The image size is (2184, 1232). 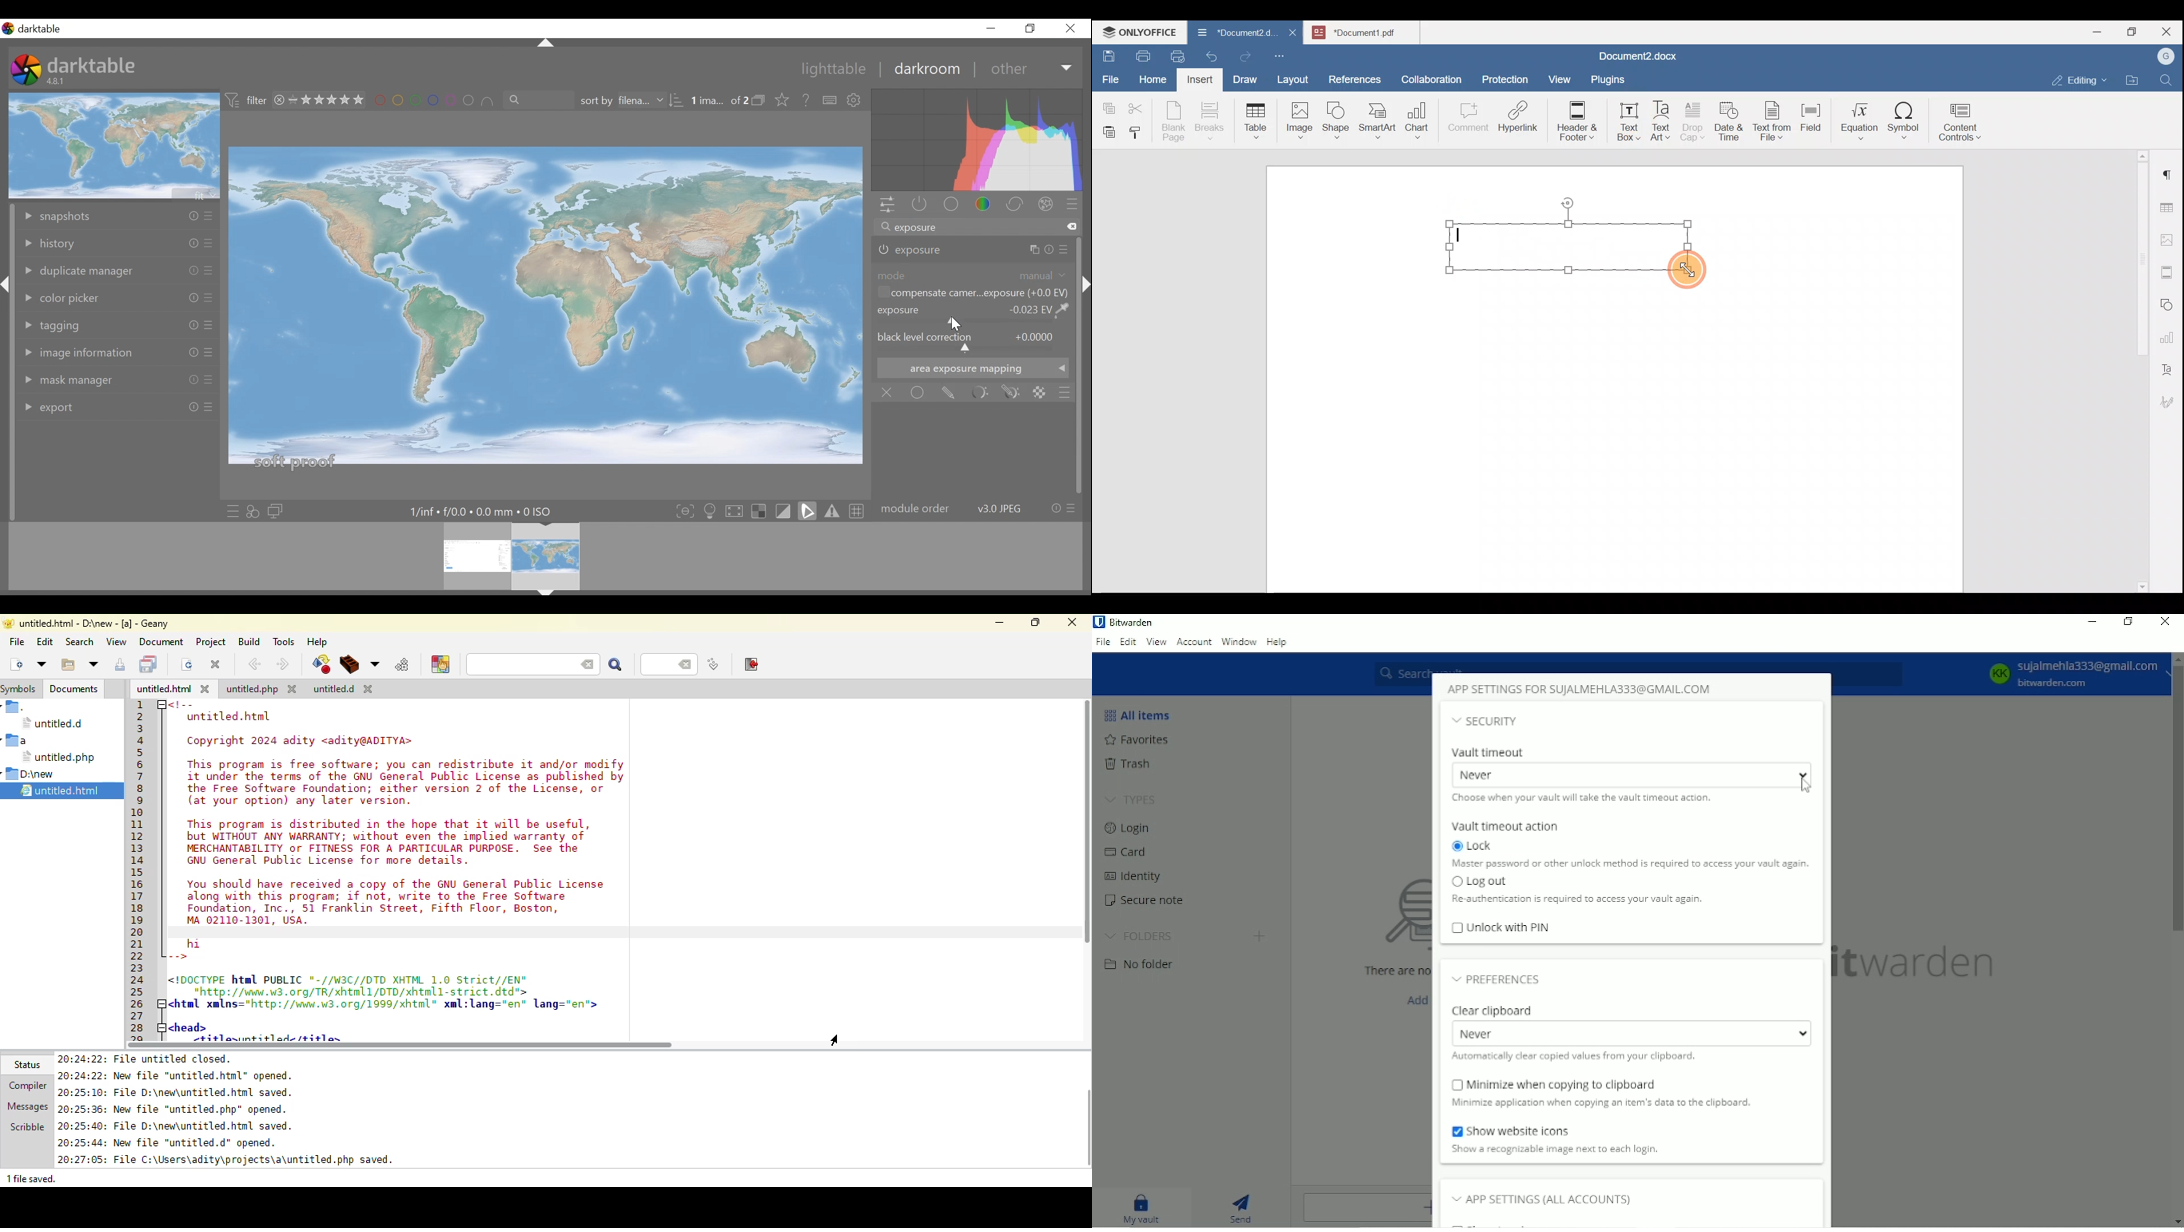 I want to click on Layout, so click(x=1296, y=77).